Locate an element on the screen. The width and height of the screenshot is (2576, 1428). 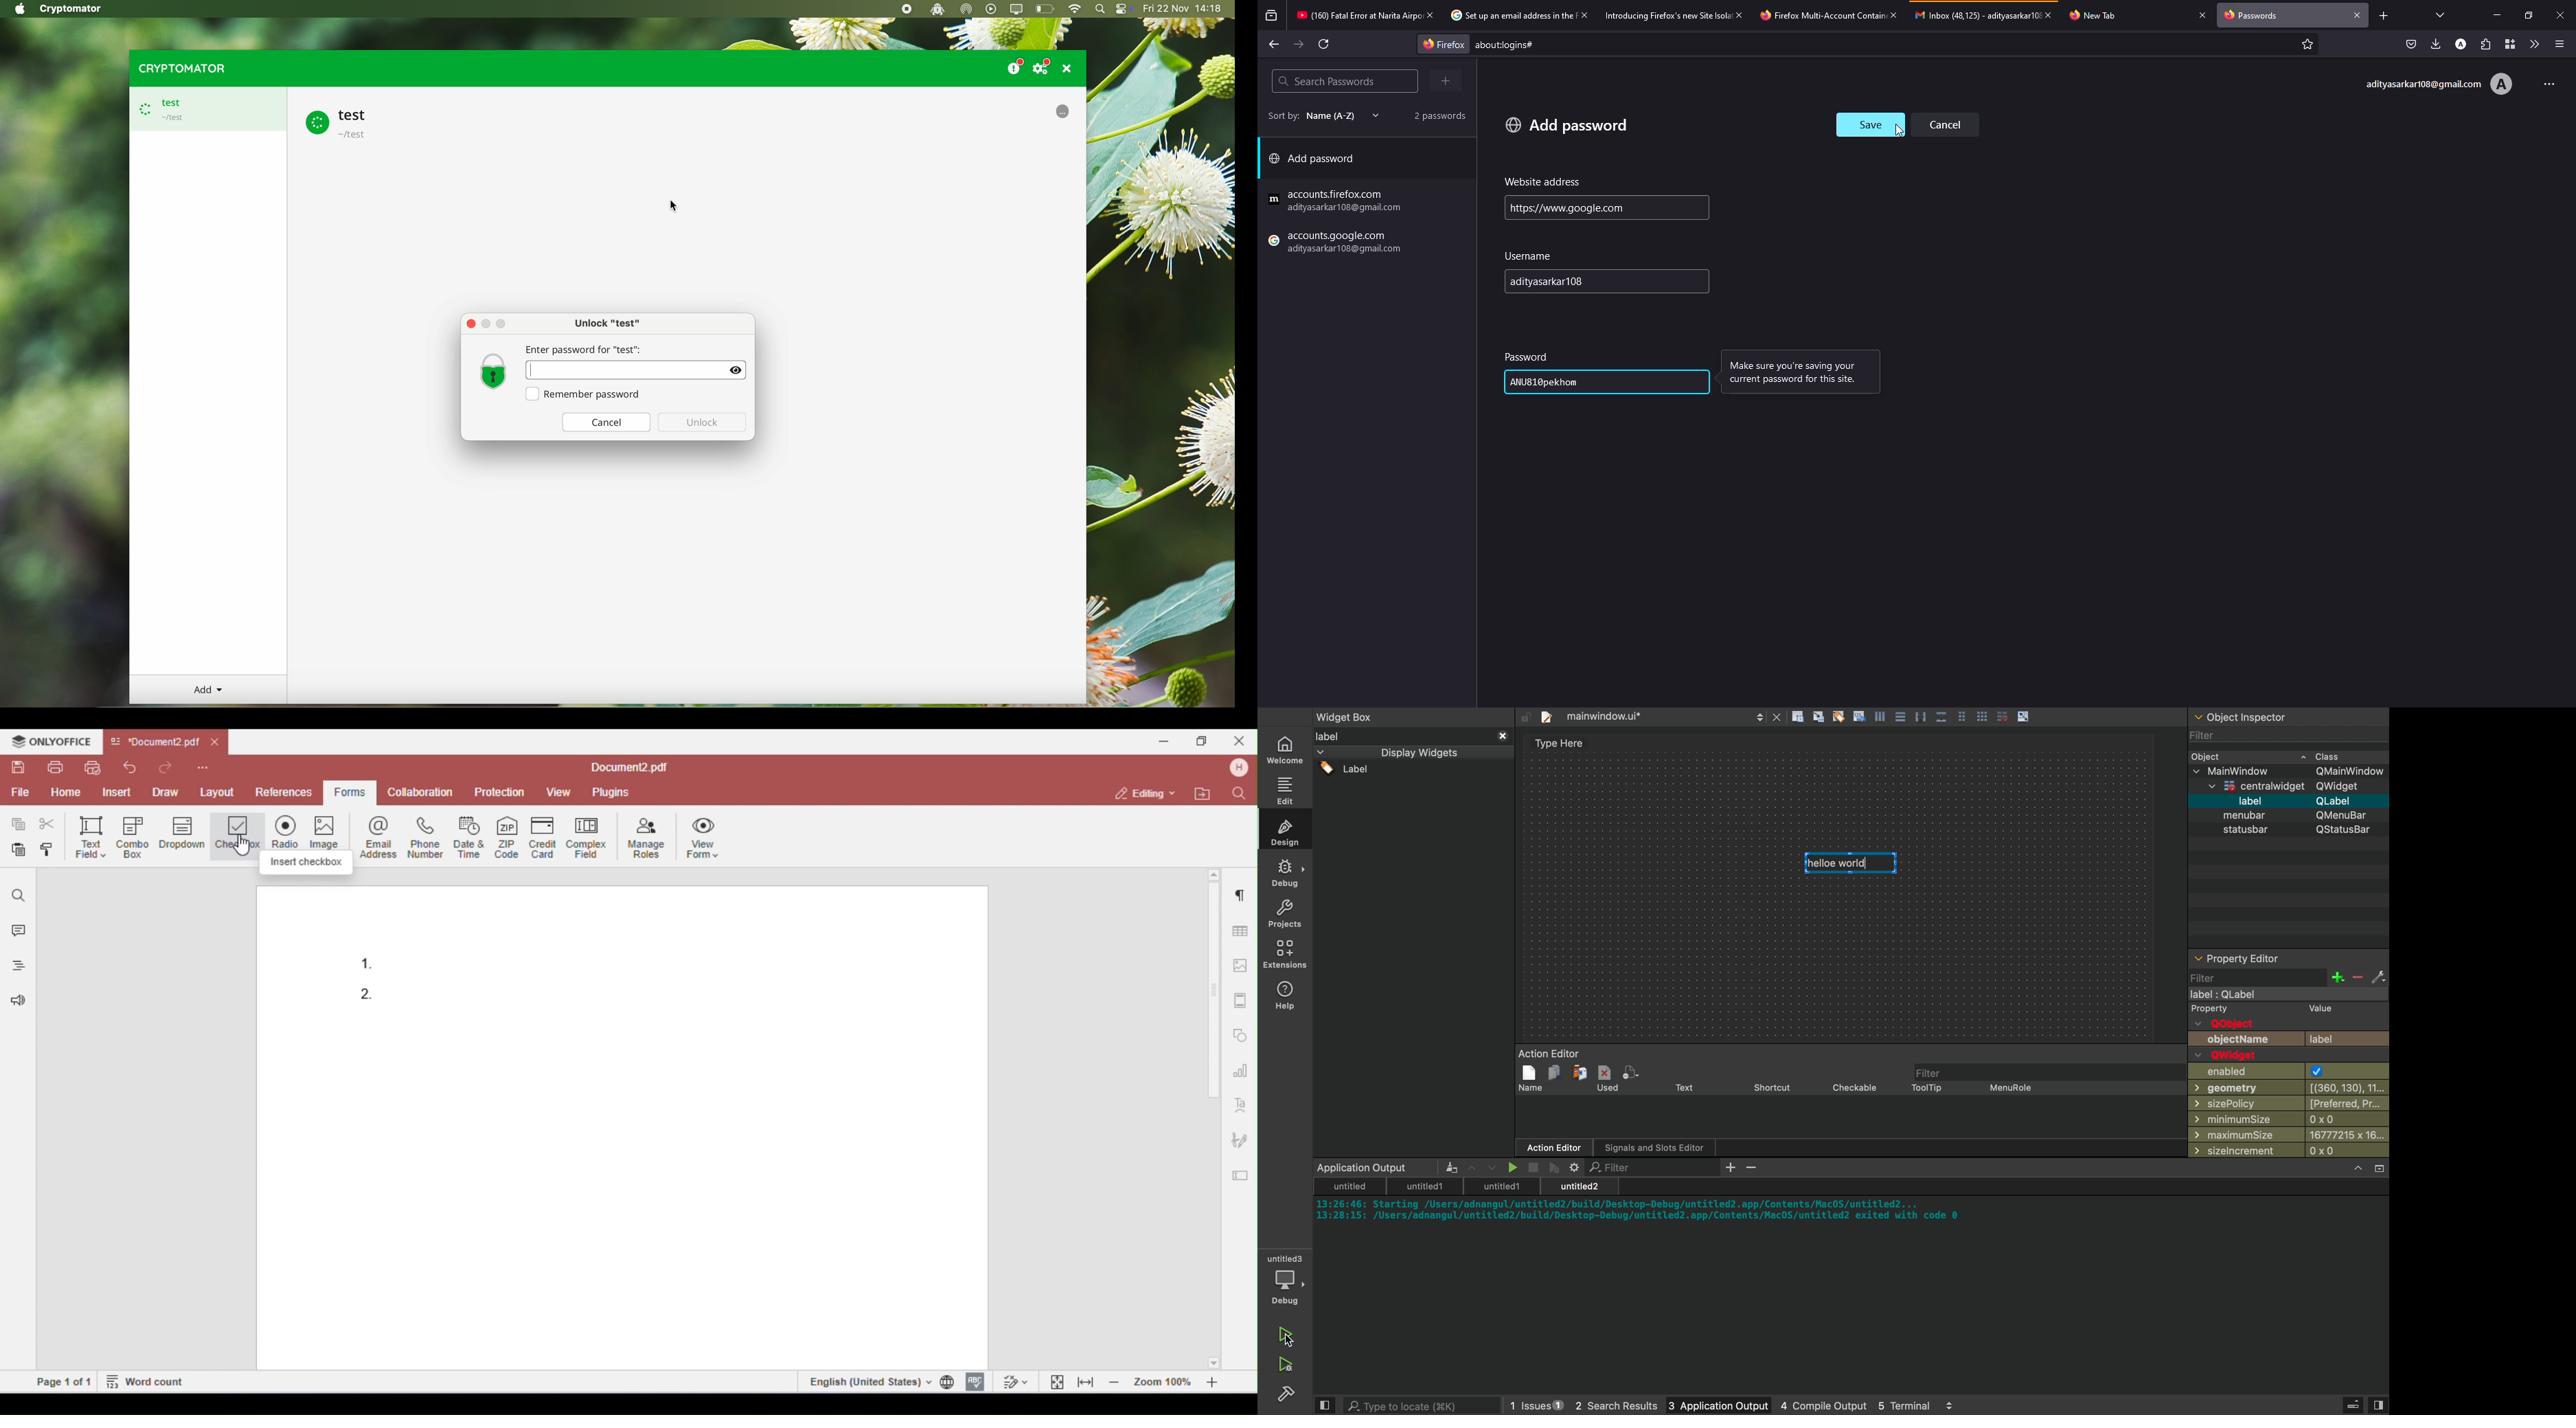
Type Here is located at coordinates (1559, 744).